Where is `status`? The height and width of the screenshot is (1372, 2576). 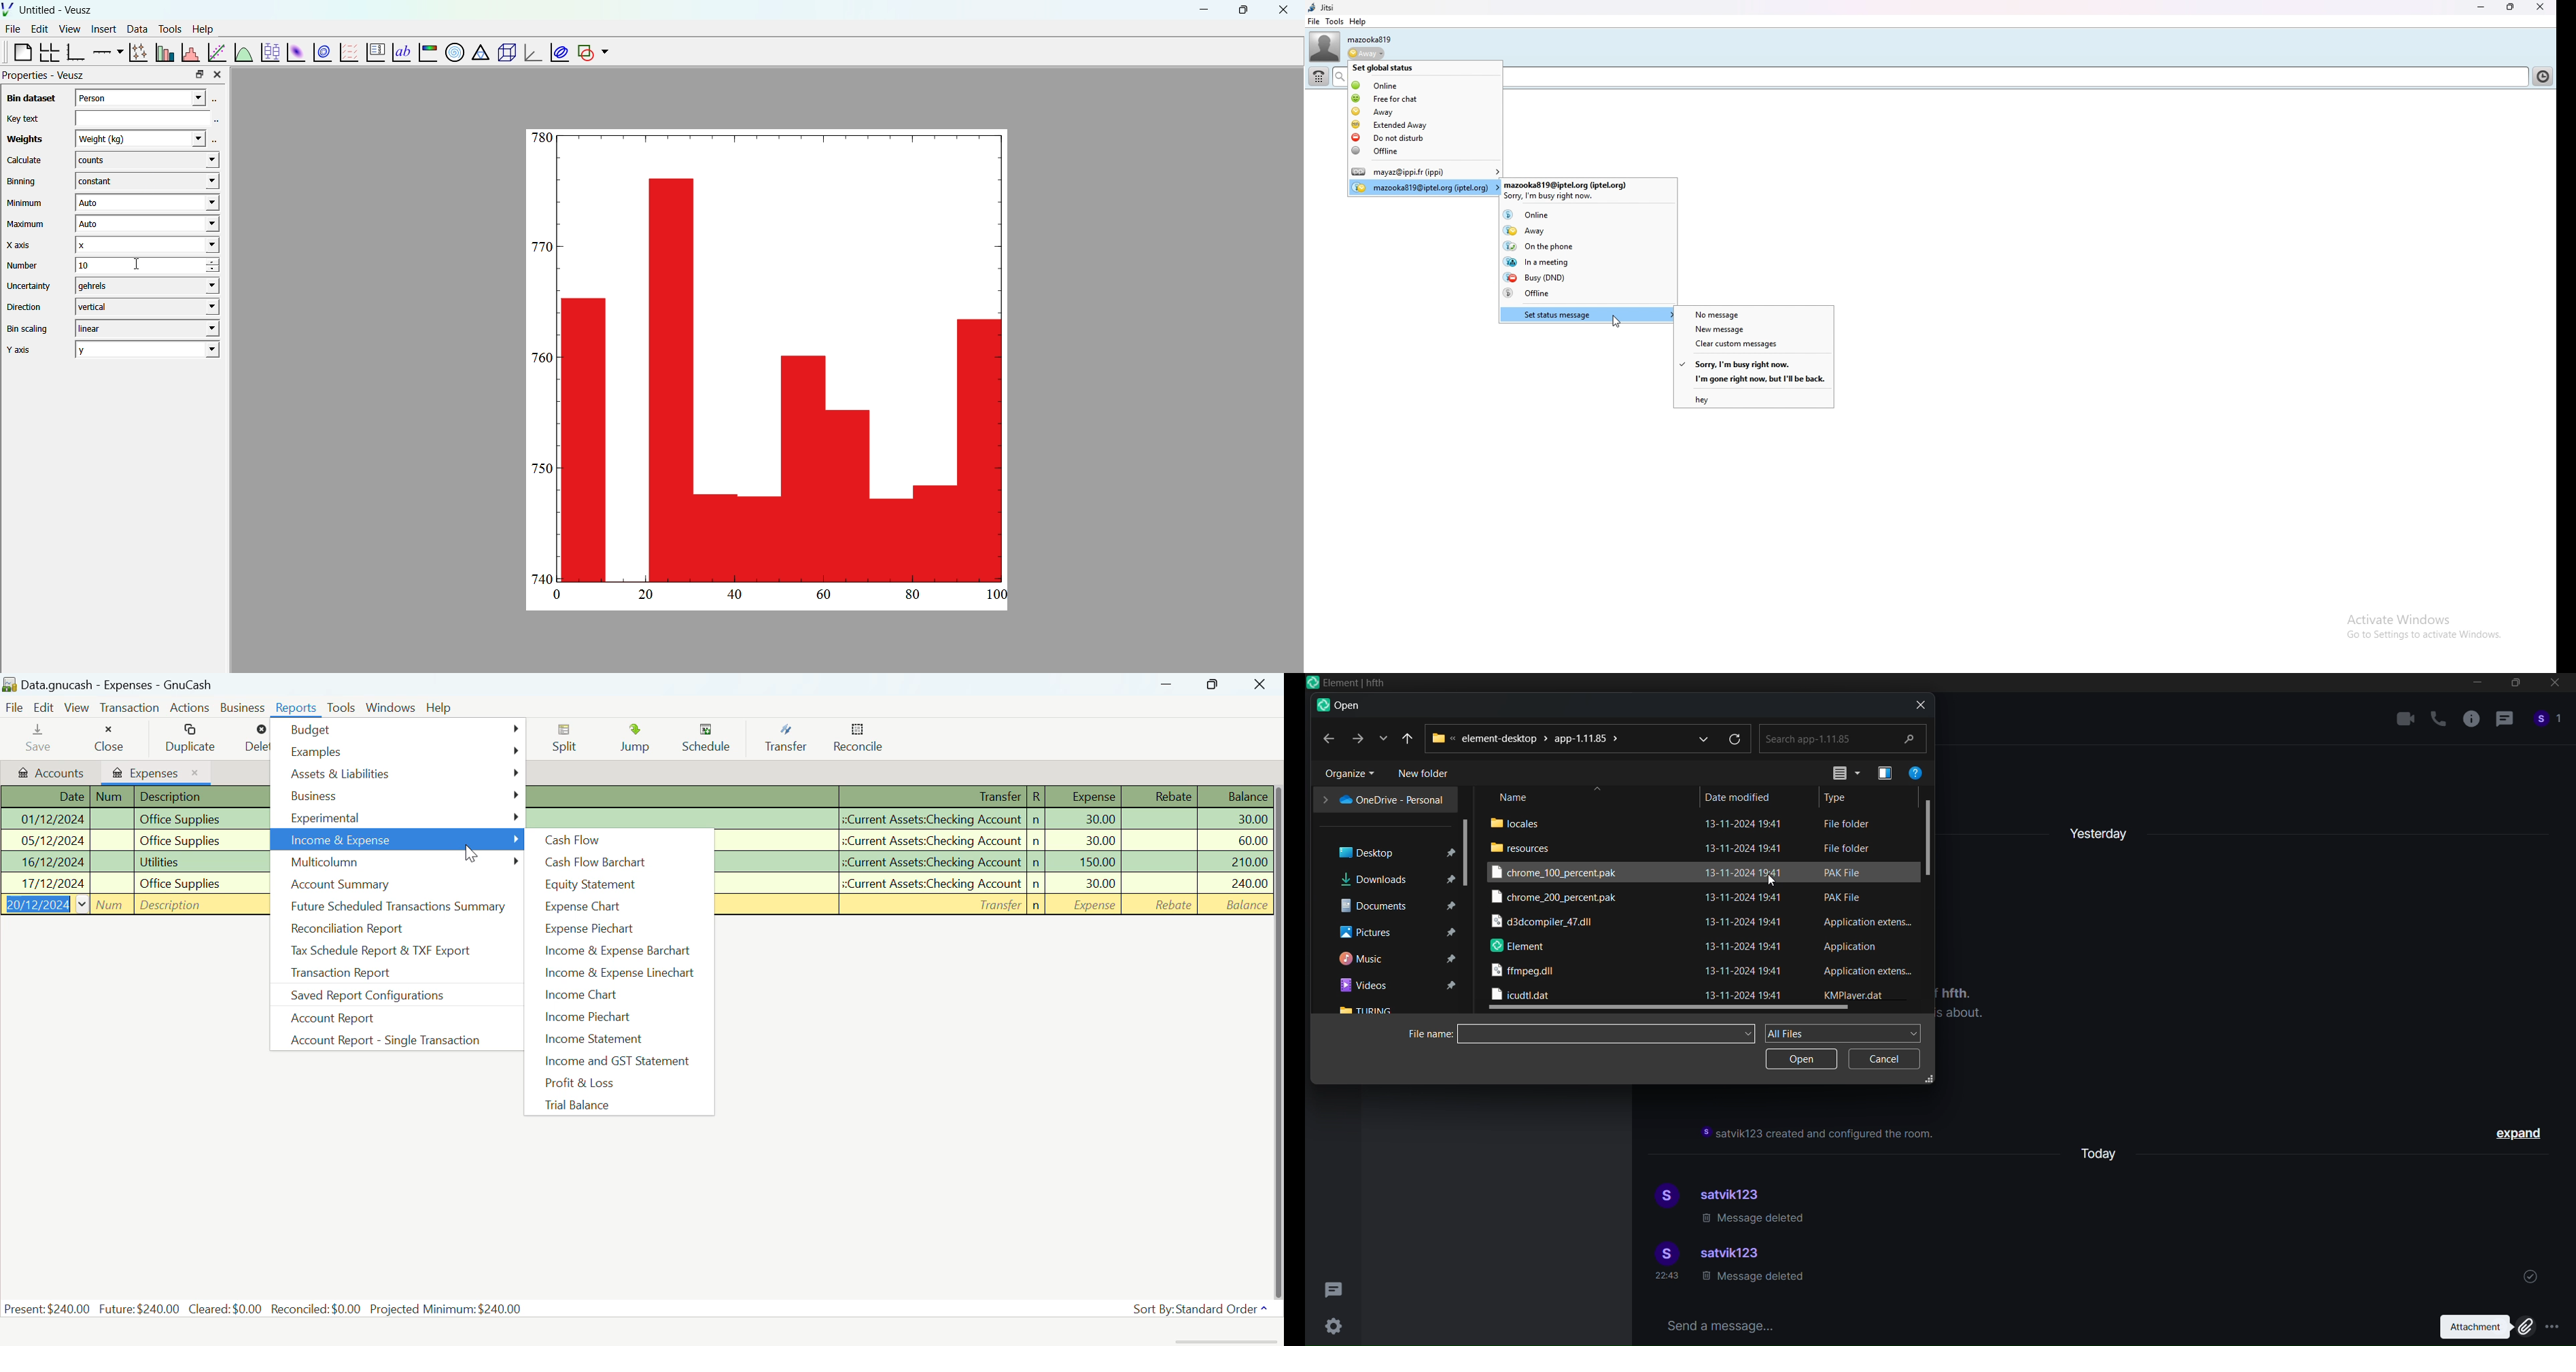
status is located at coordinates (1365, 54).